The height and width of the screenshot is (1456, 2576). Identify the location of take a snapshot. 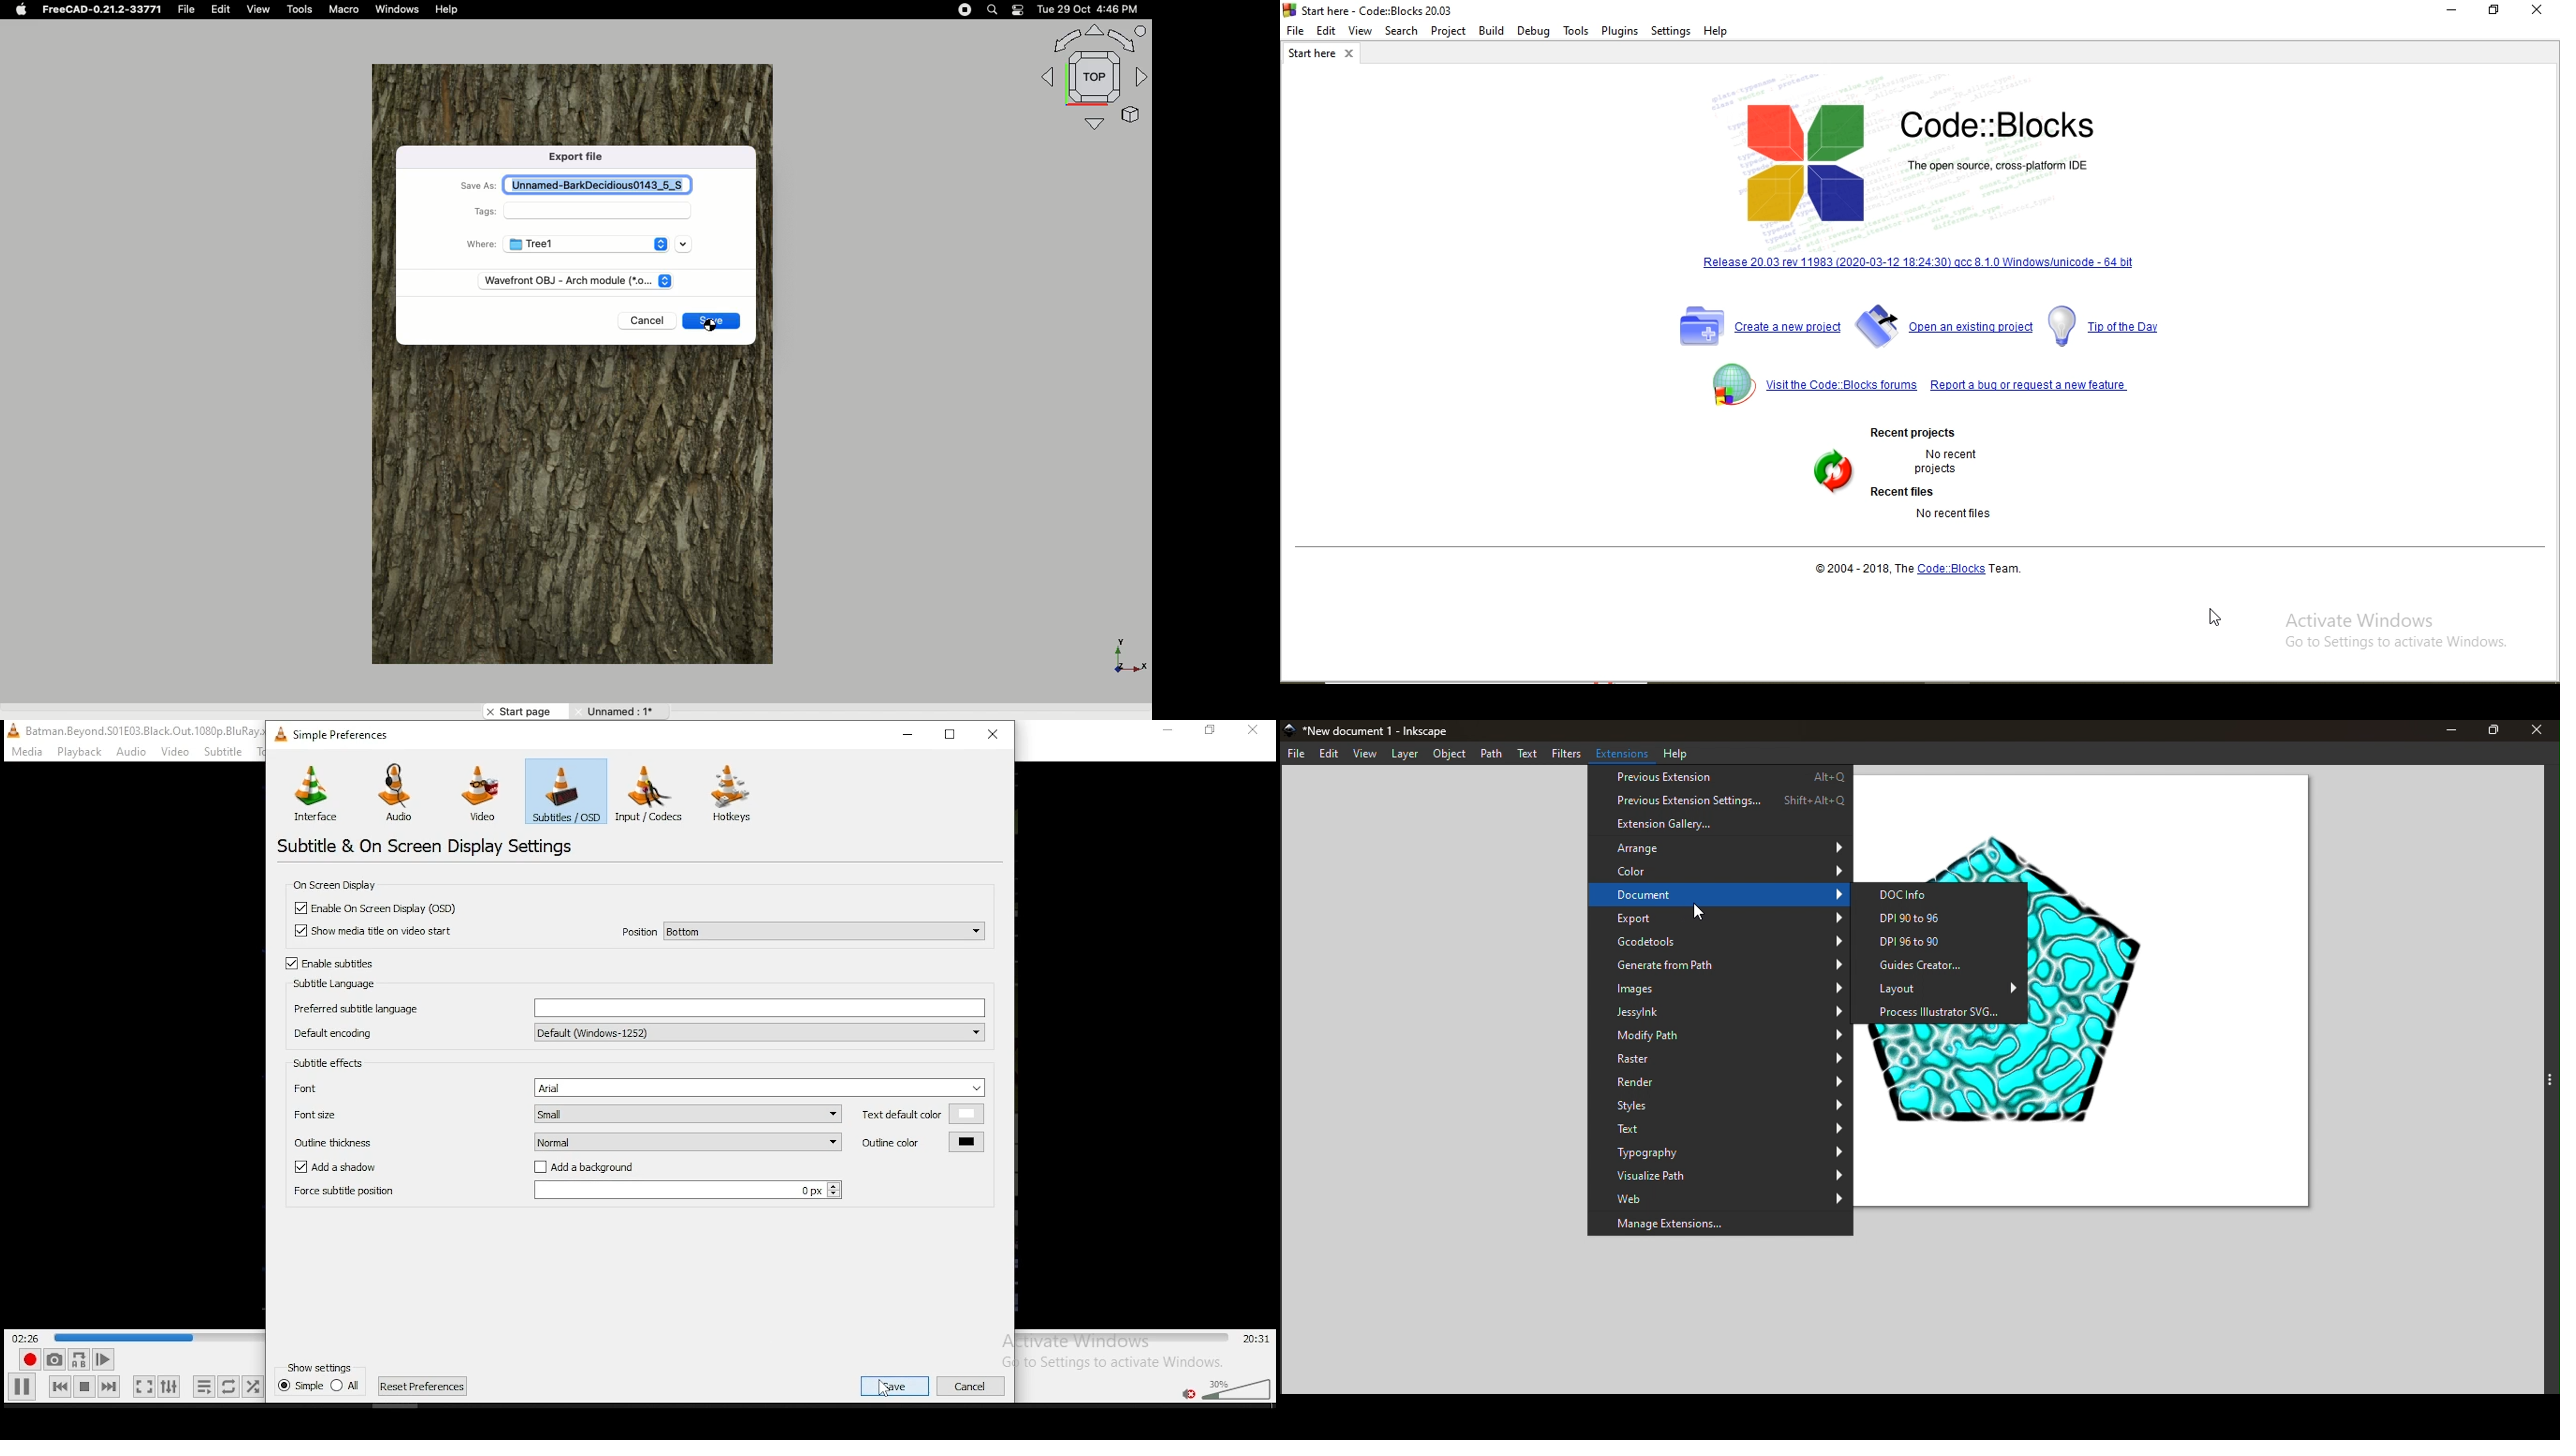
(52, 1360).